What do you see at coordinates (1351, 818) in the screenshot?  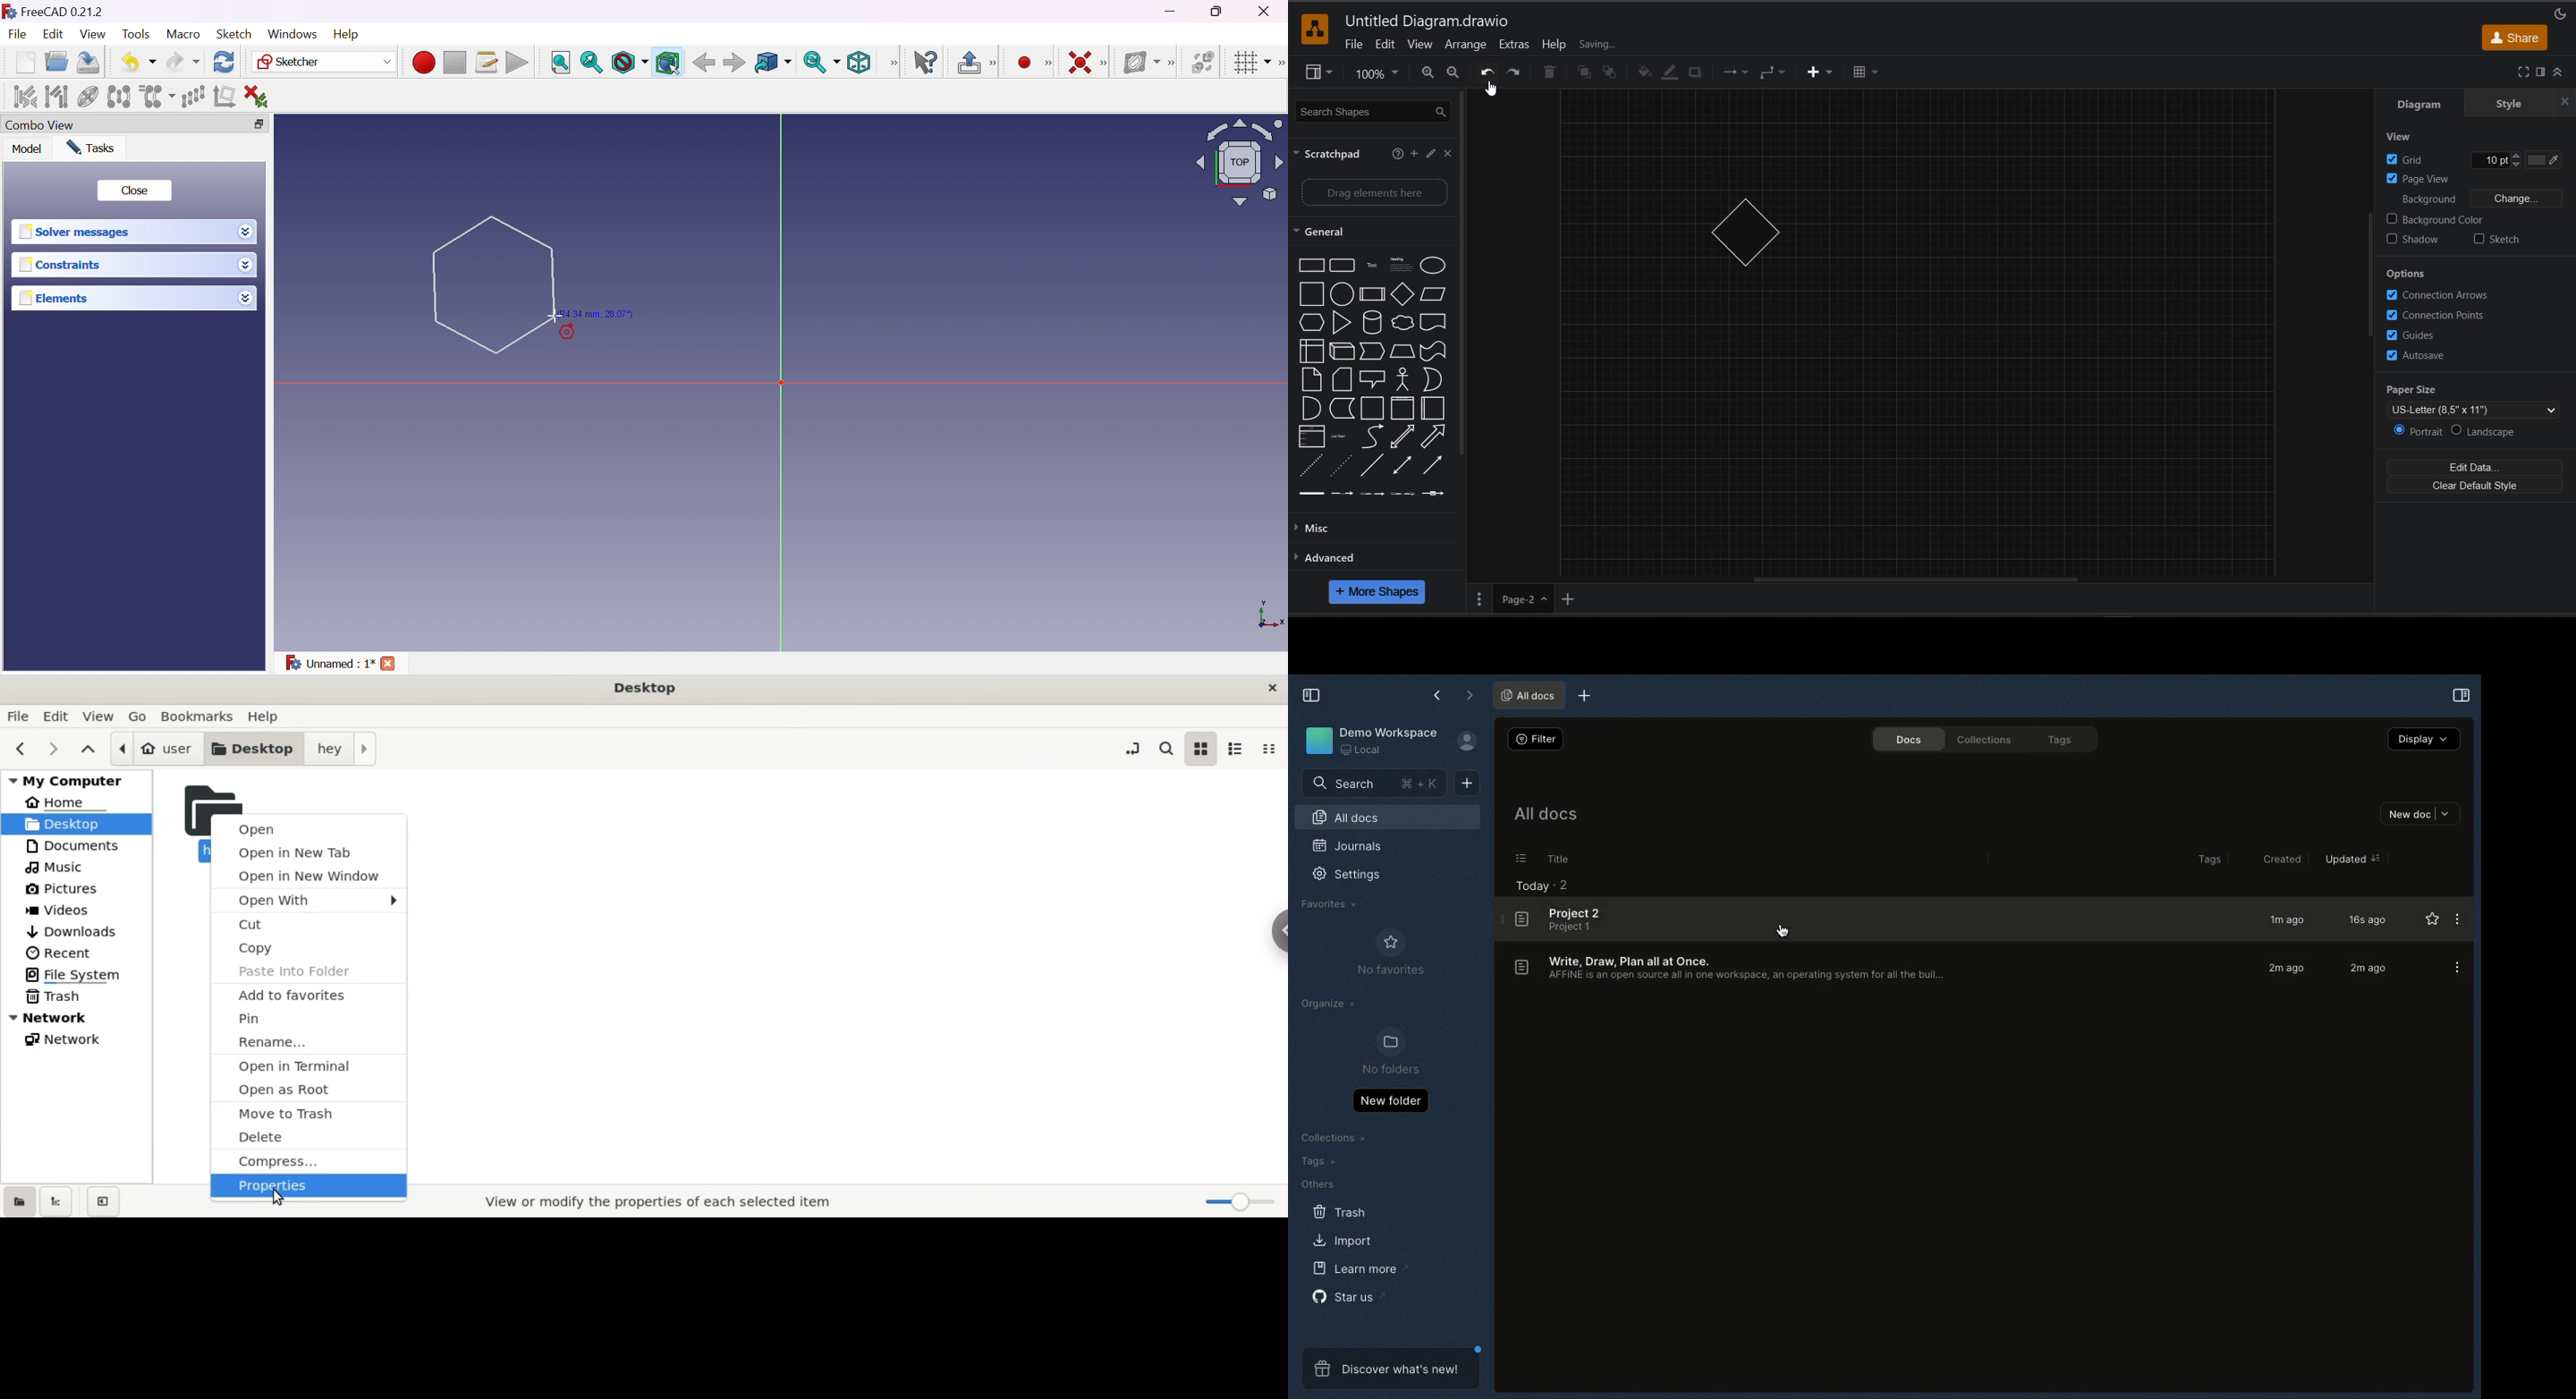 I see `All docs` at bounding box center [1351, 818].